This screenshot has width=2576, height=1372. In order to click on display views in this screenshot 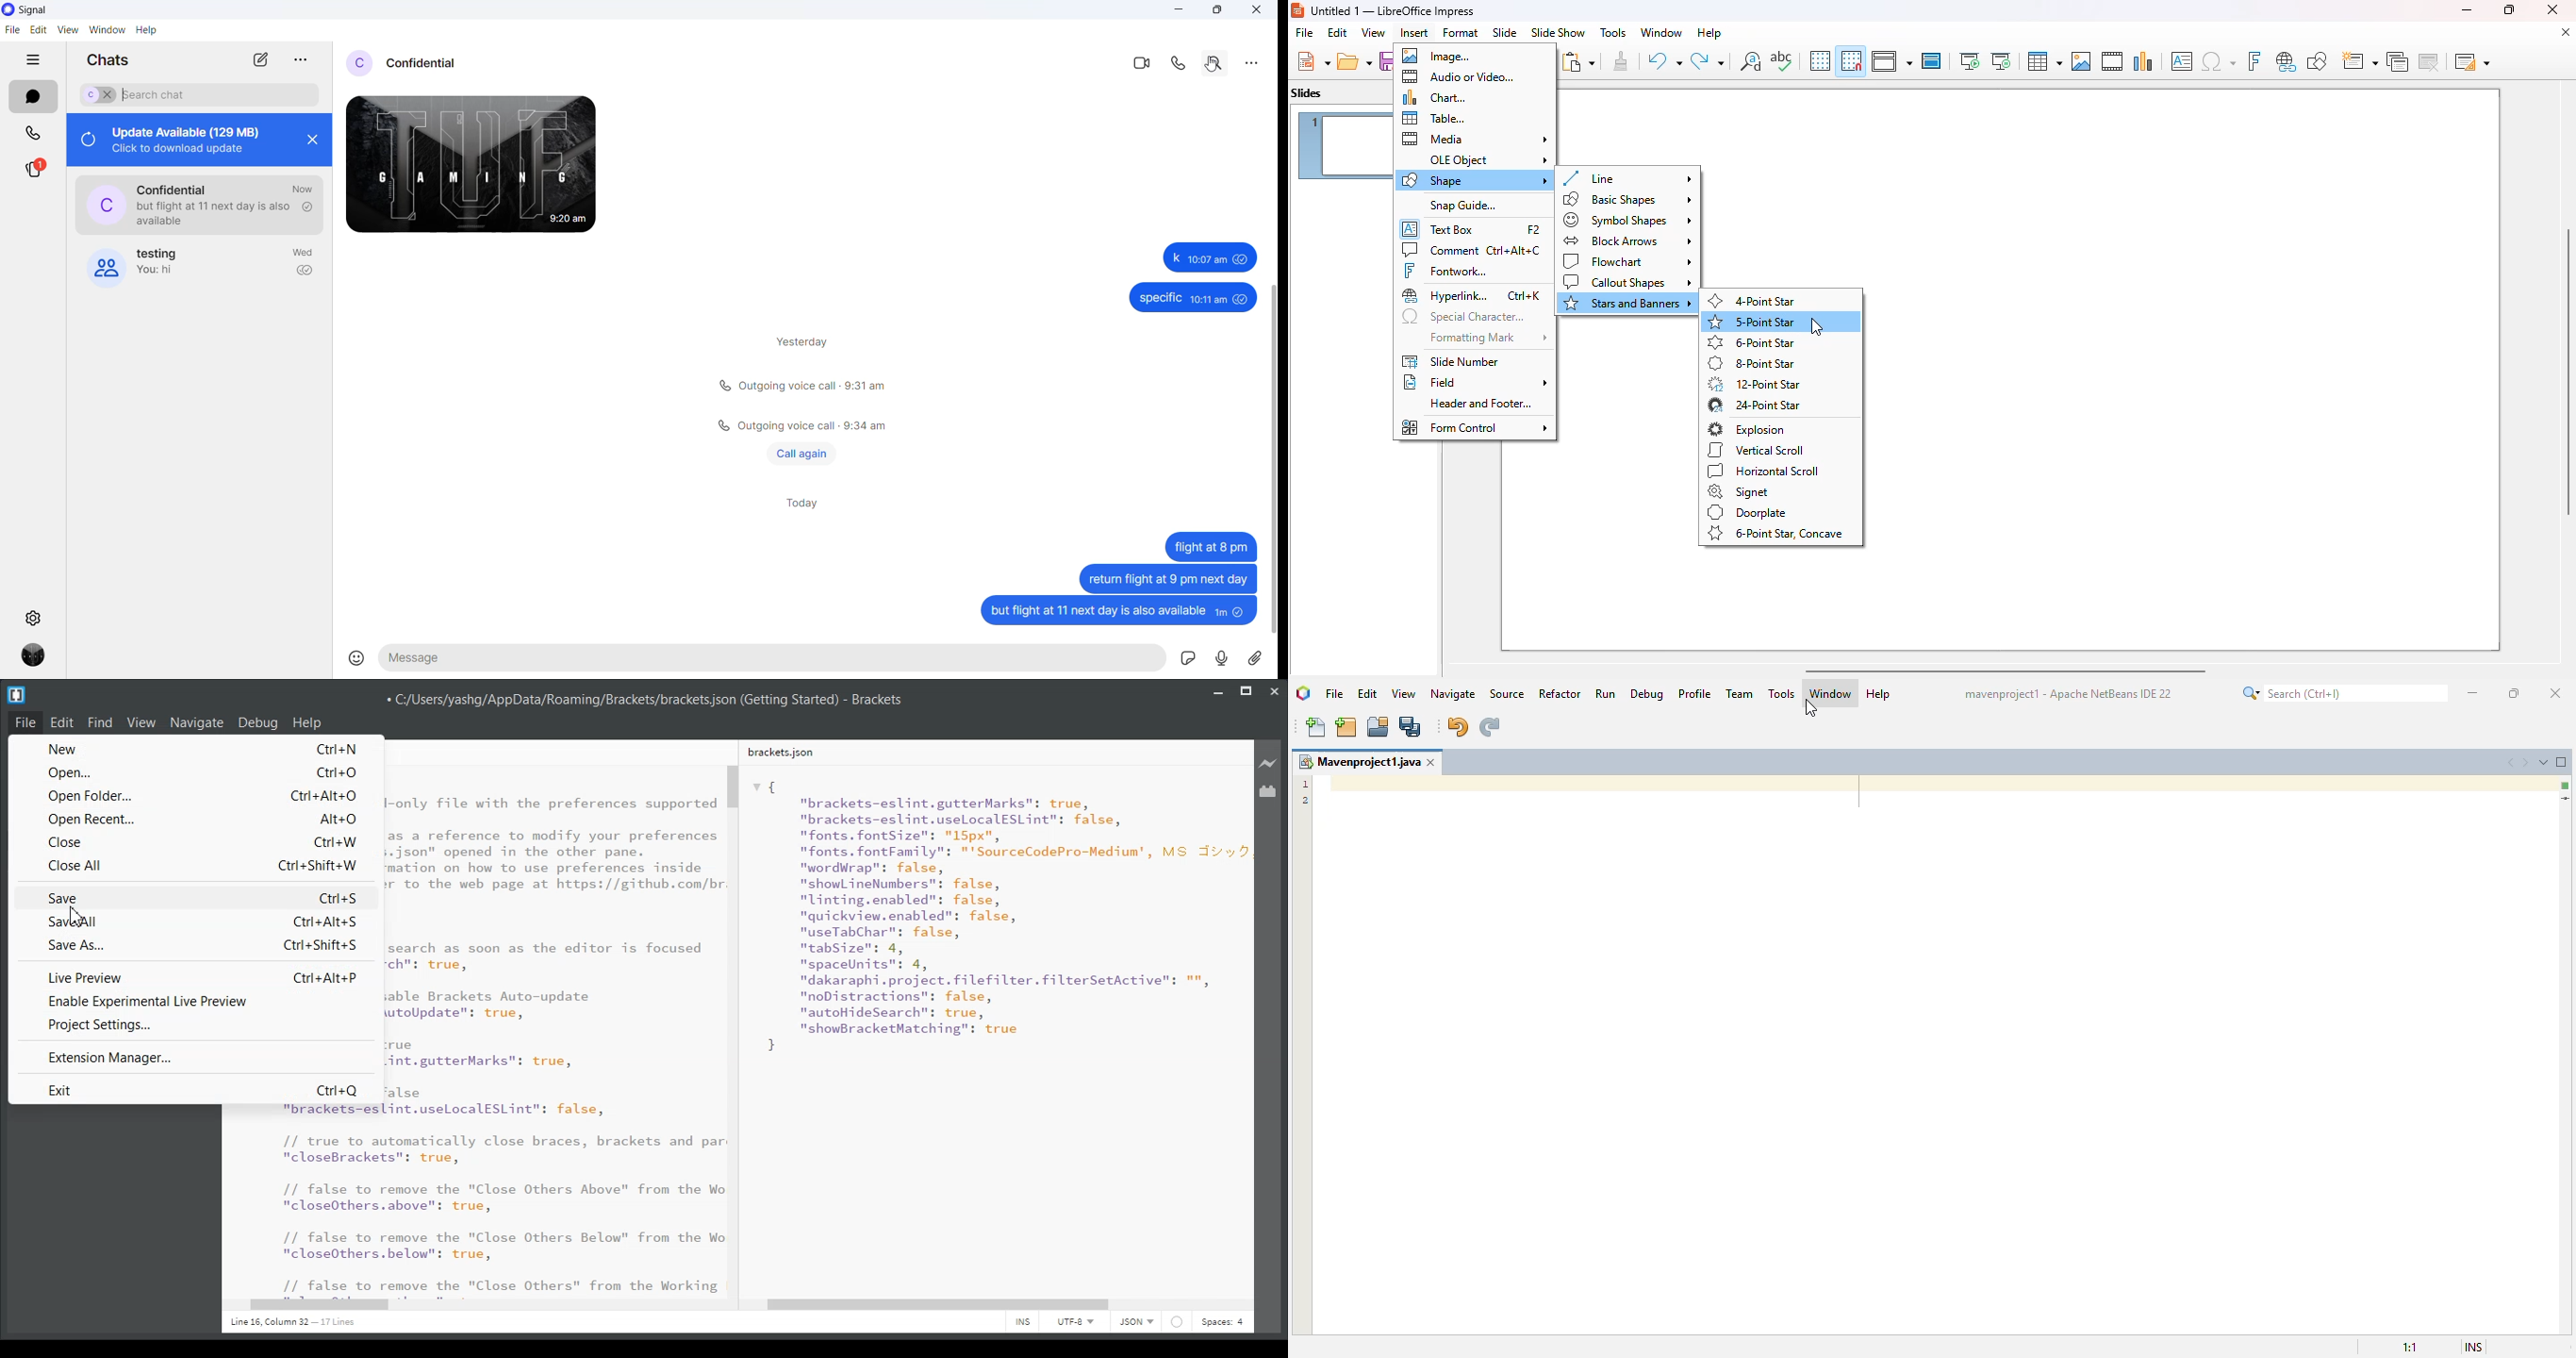, I will do `click(1891, 61)`.